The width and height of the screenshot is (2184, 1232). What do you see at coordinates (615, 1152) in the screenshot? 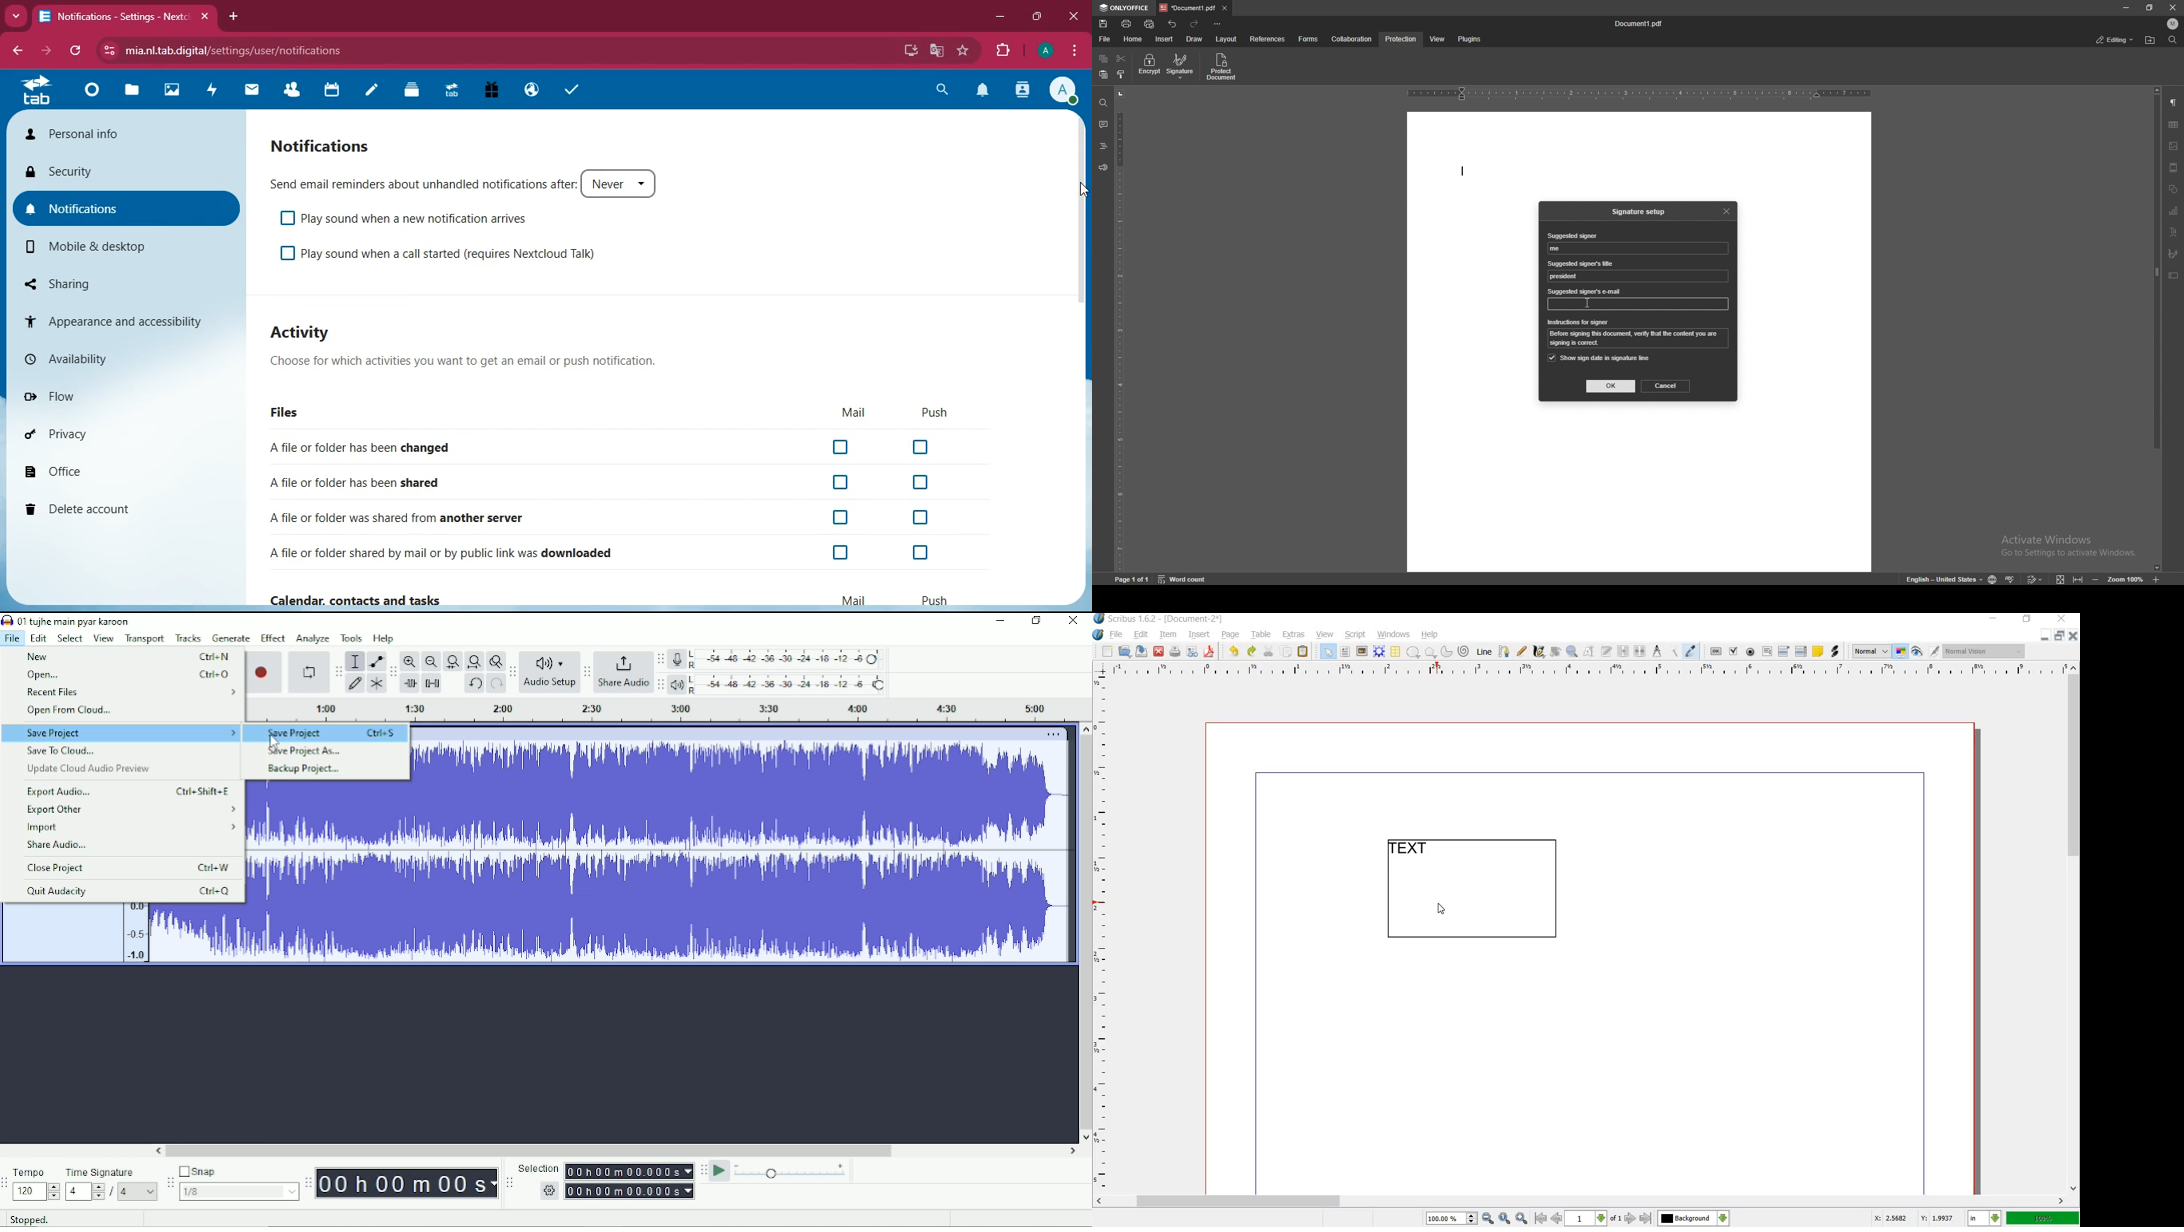
I see `Horizontal scrollbar` at bounding box center [615, 1152].